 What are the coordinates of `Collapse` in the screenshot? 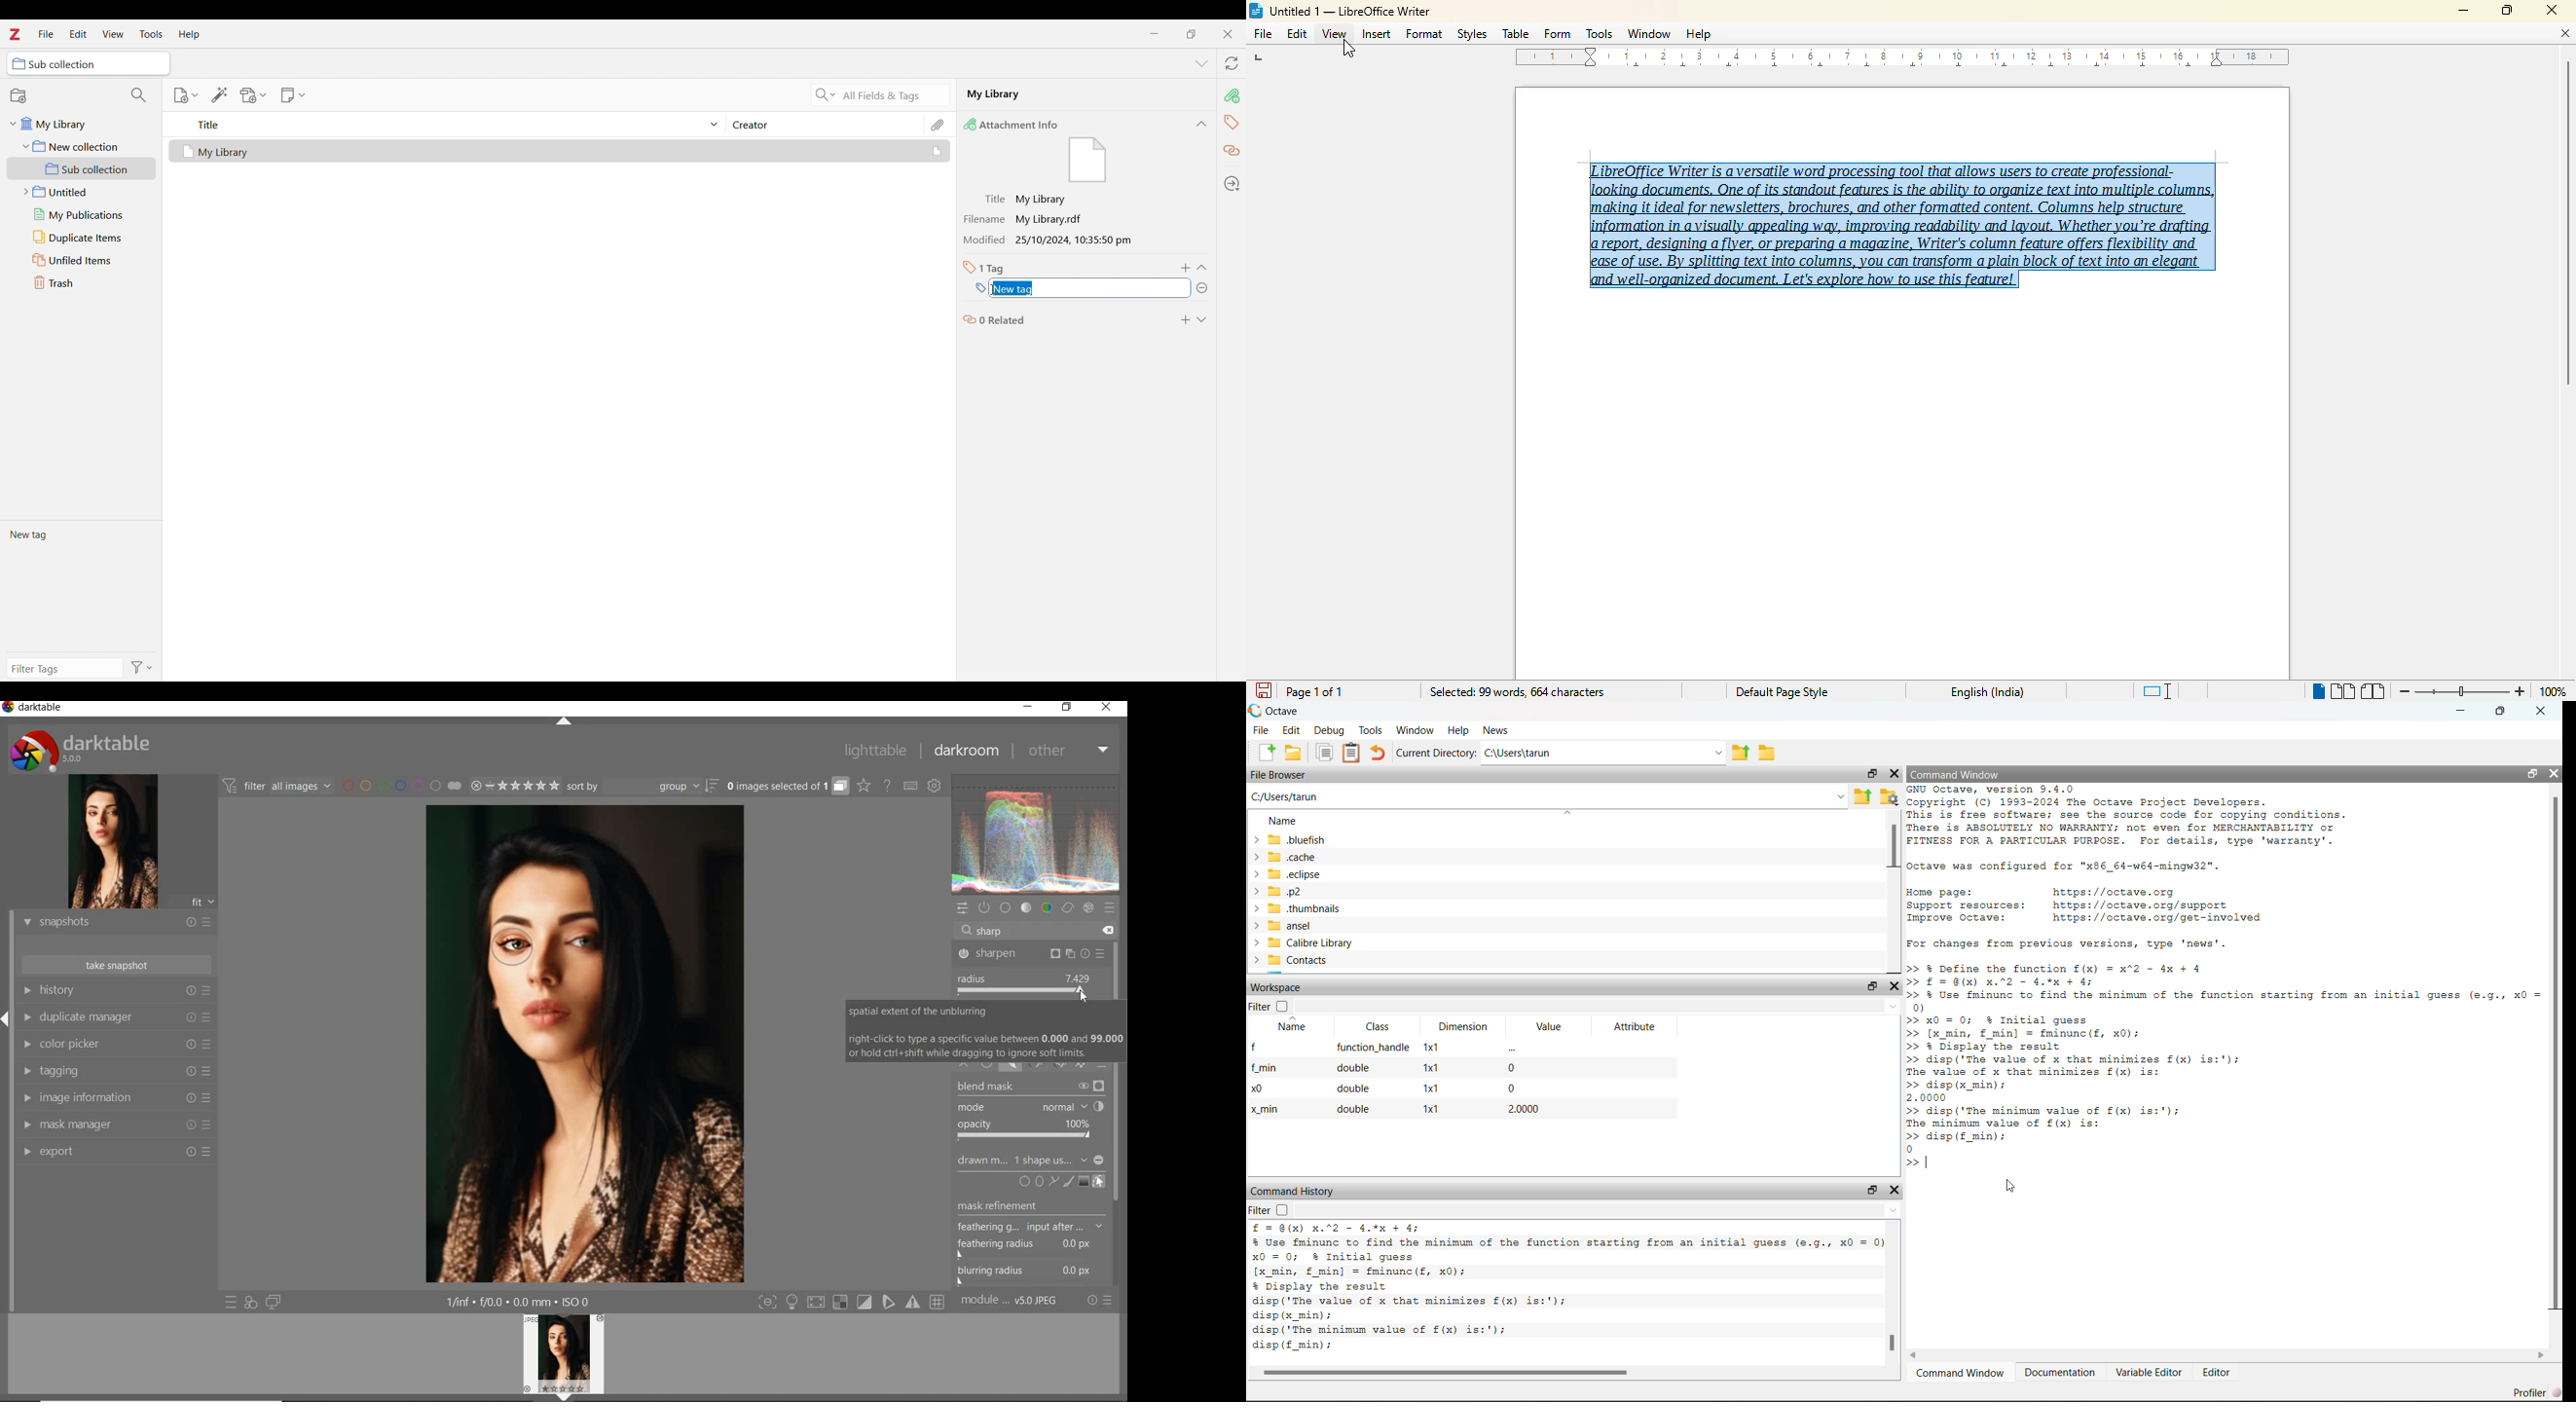 It's located at (1201, 124).